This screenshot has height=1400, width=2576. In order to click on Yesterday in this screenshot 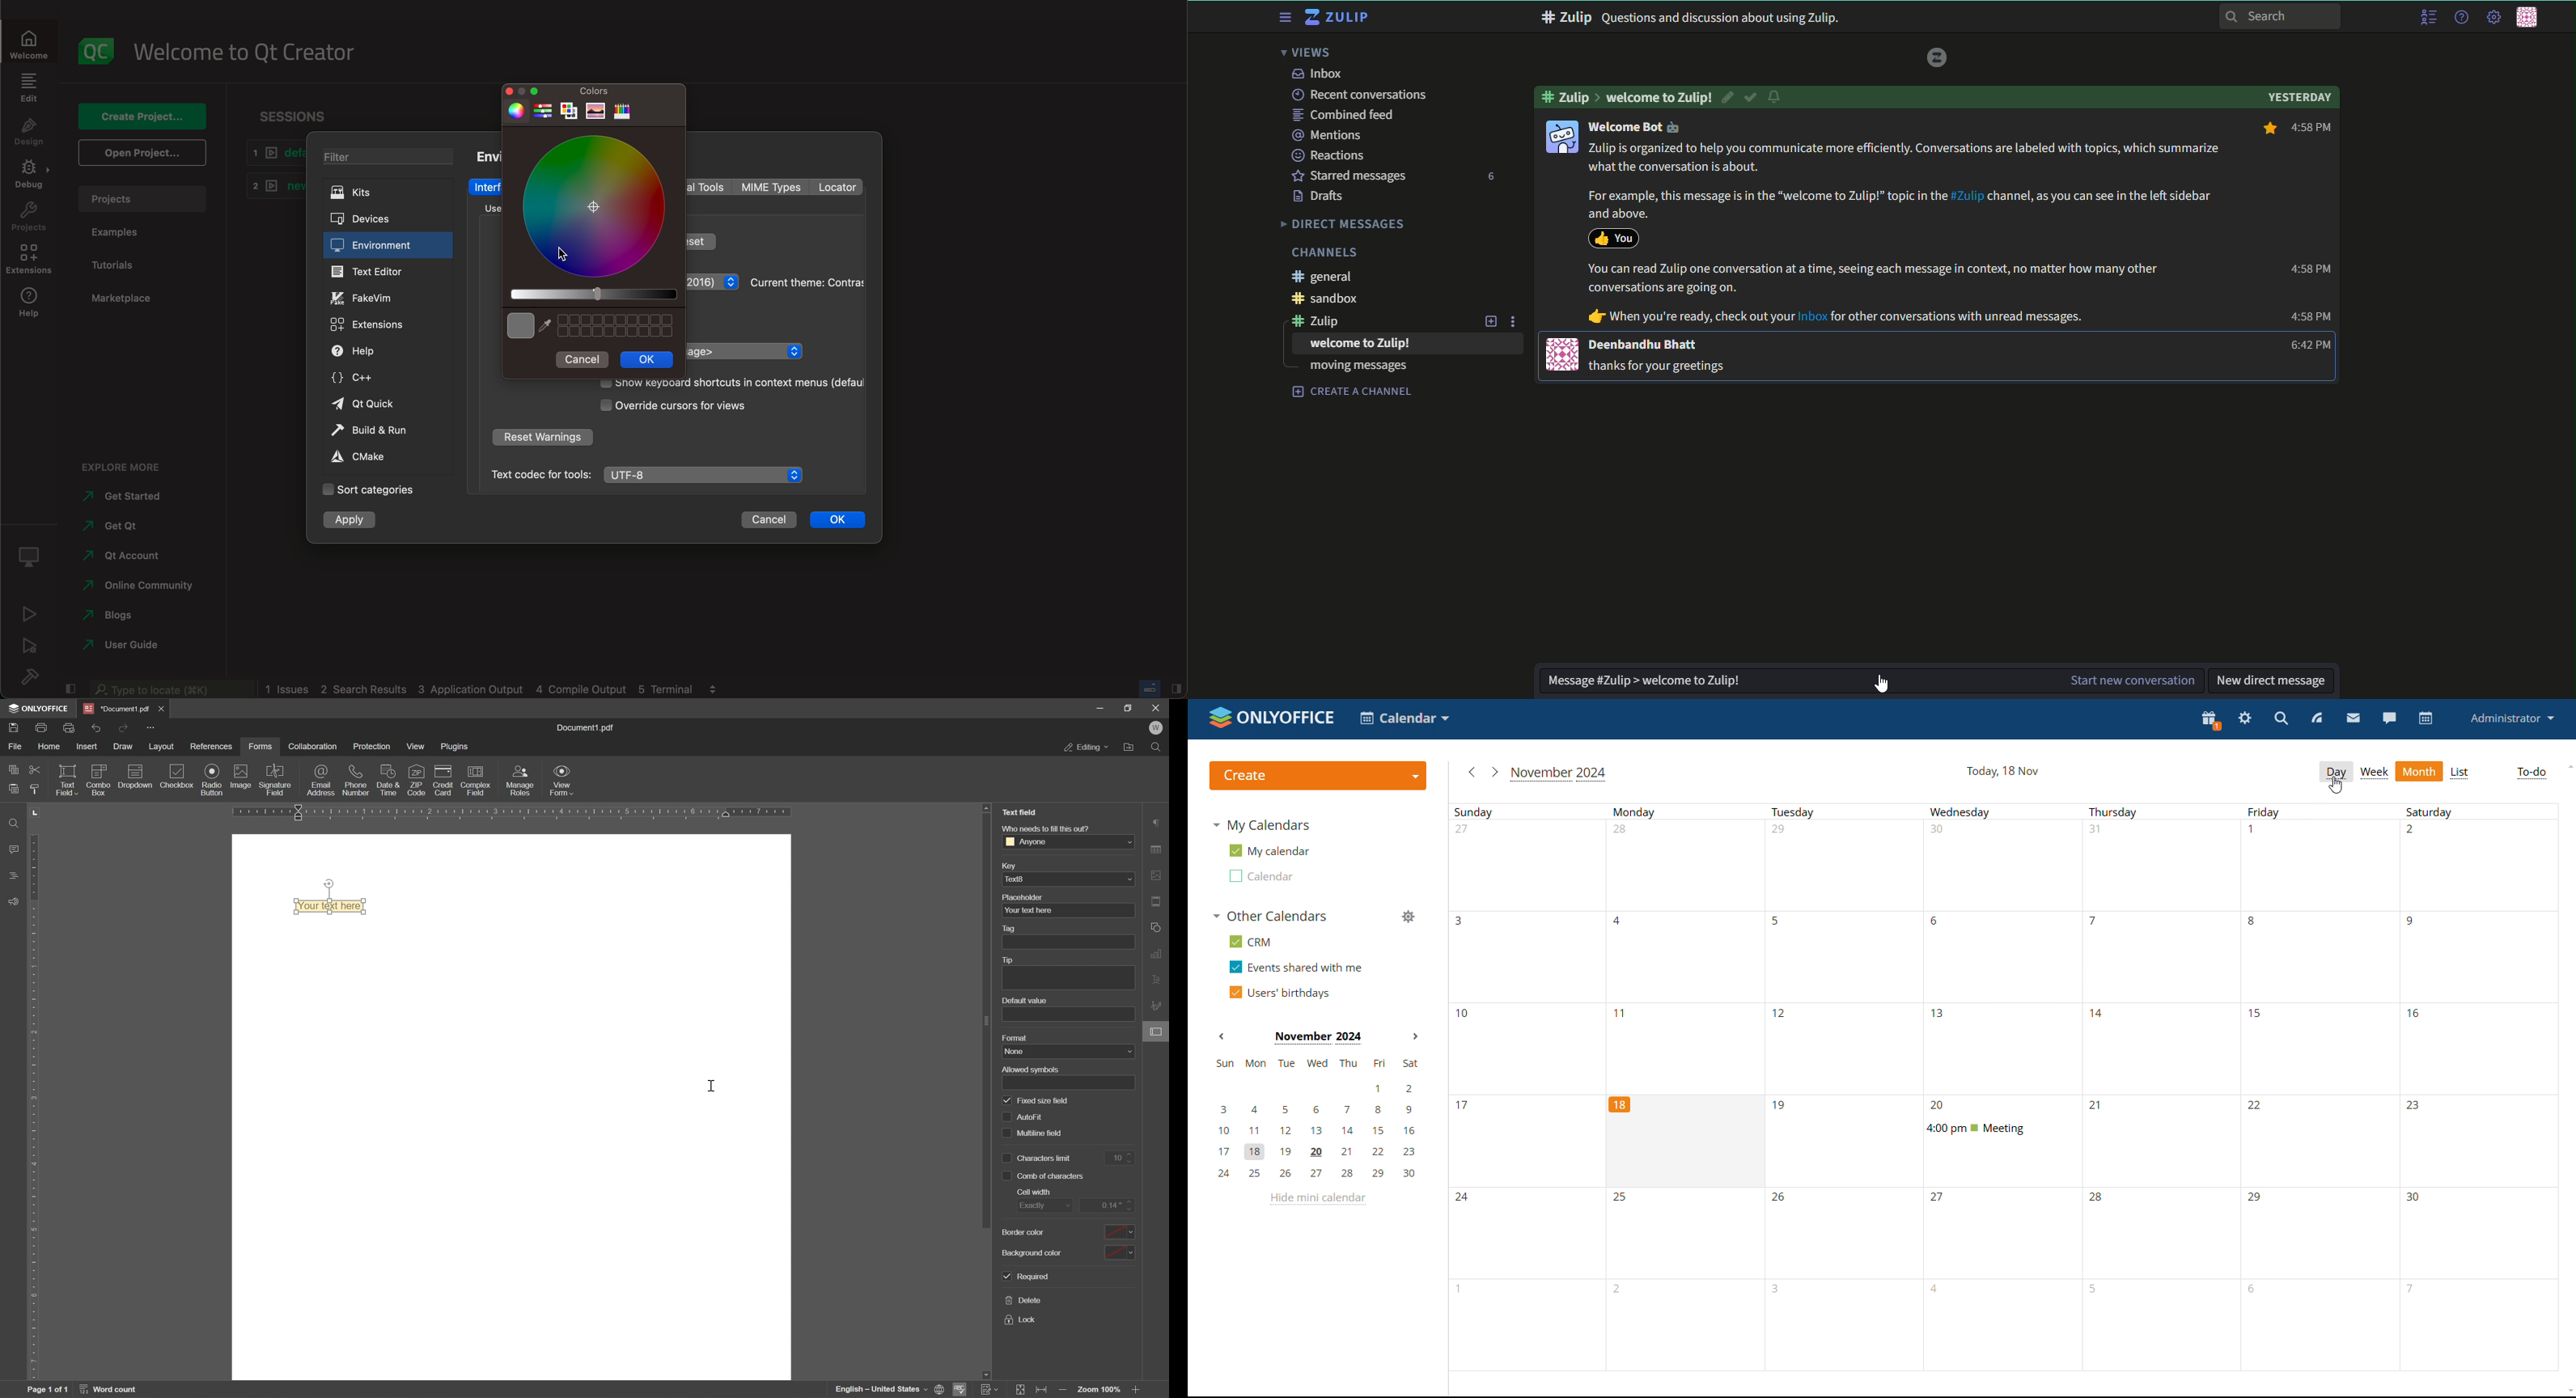, I will do `click(2299, 95)`.